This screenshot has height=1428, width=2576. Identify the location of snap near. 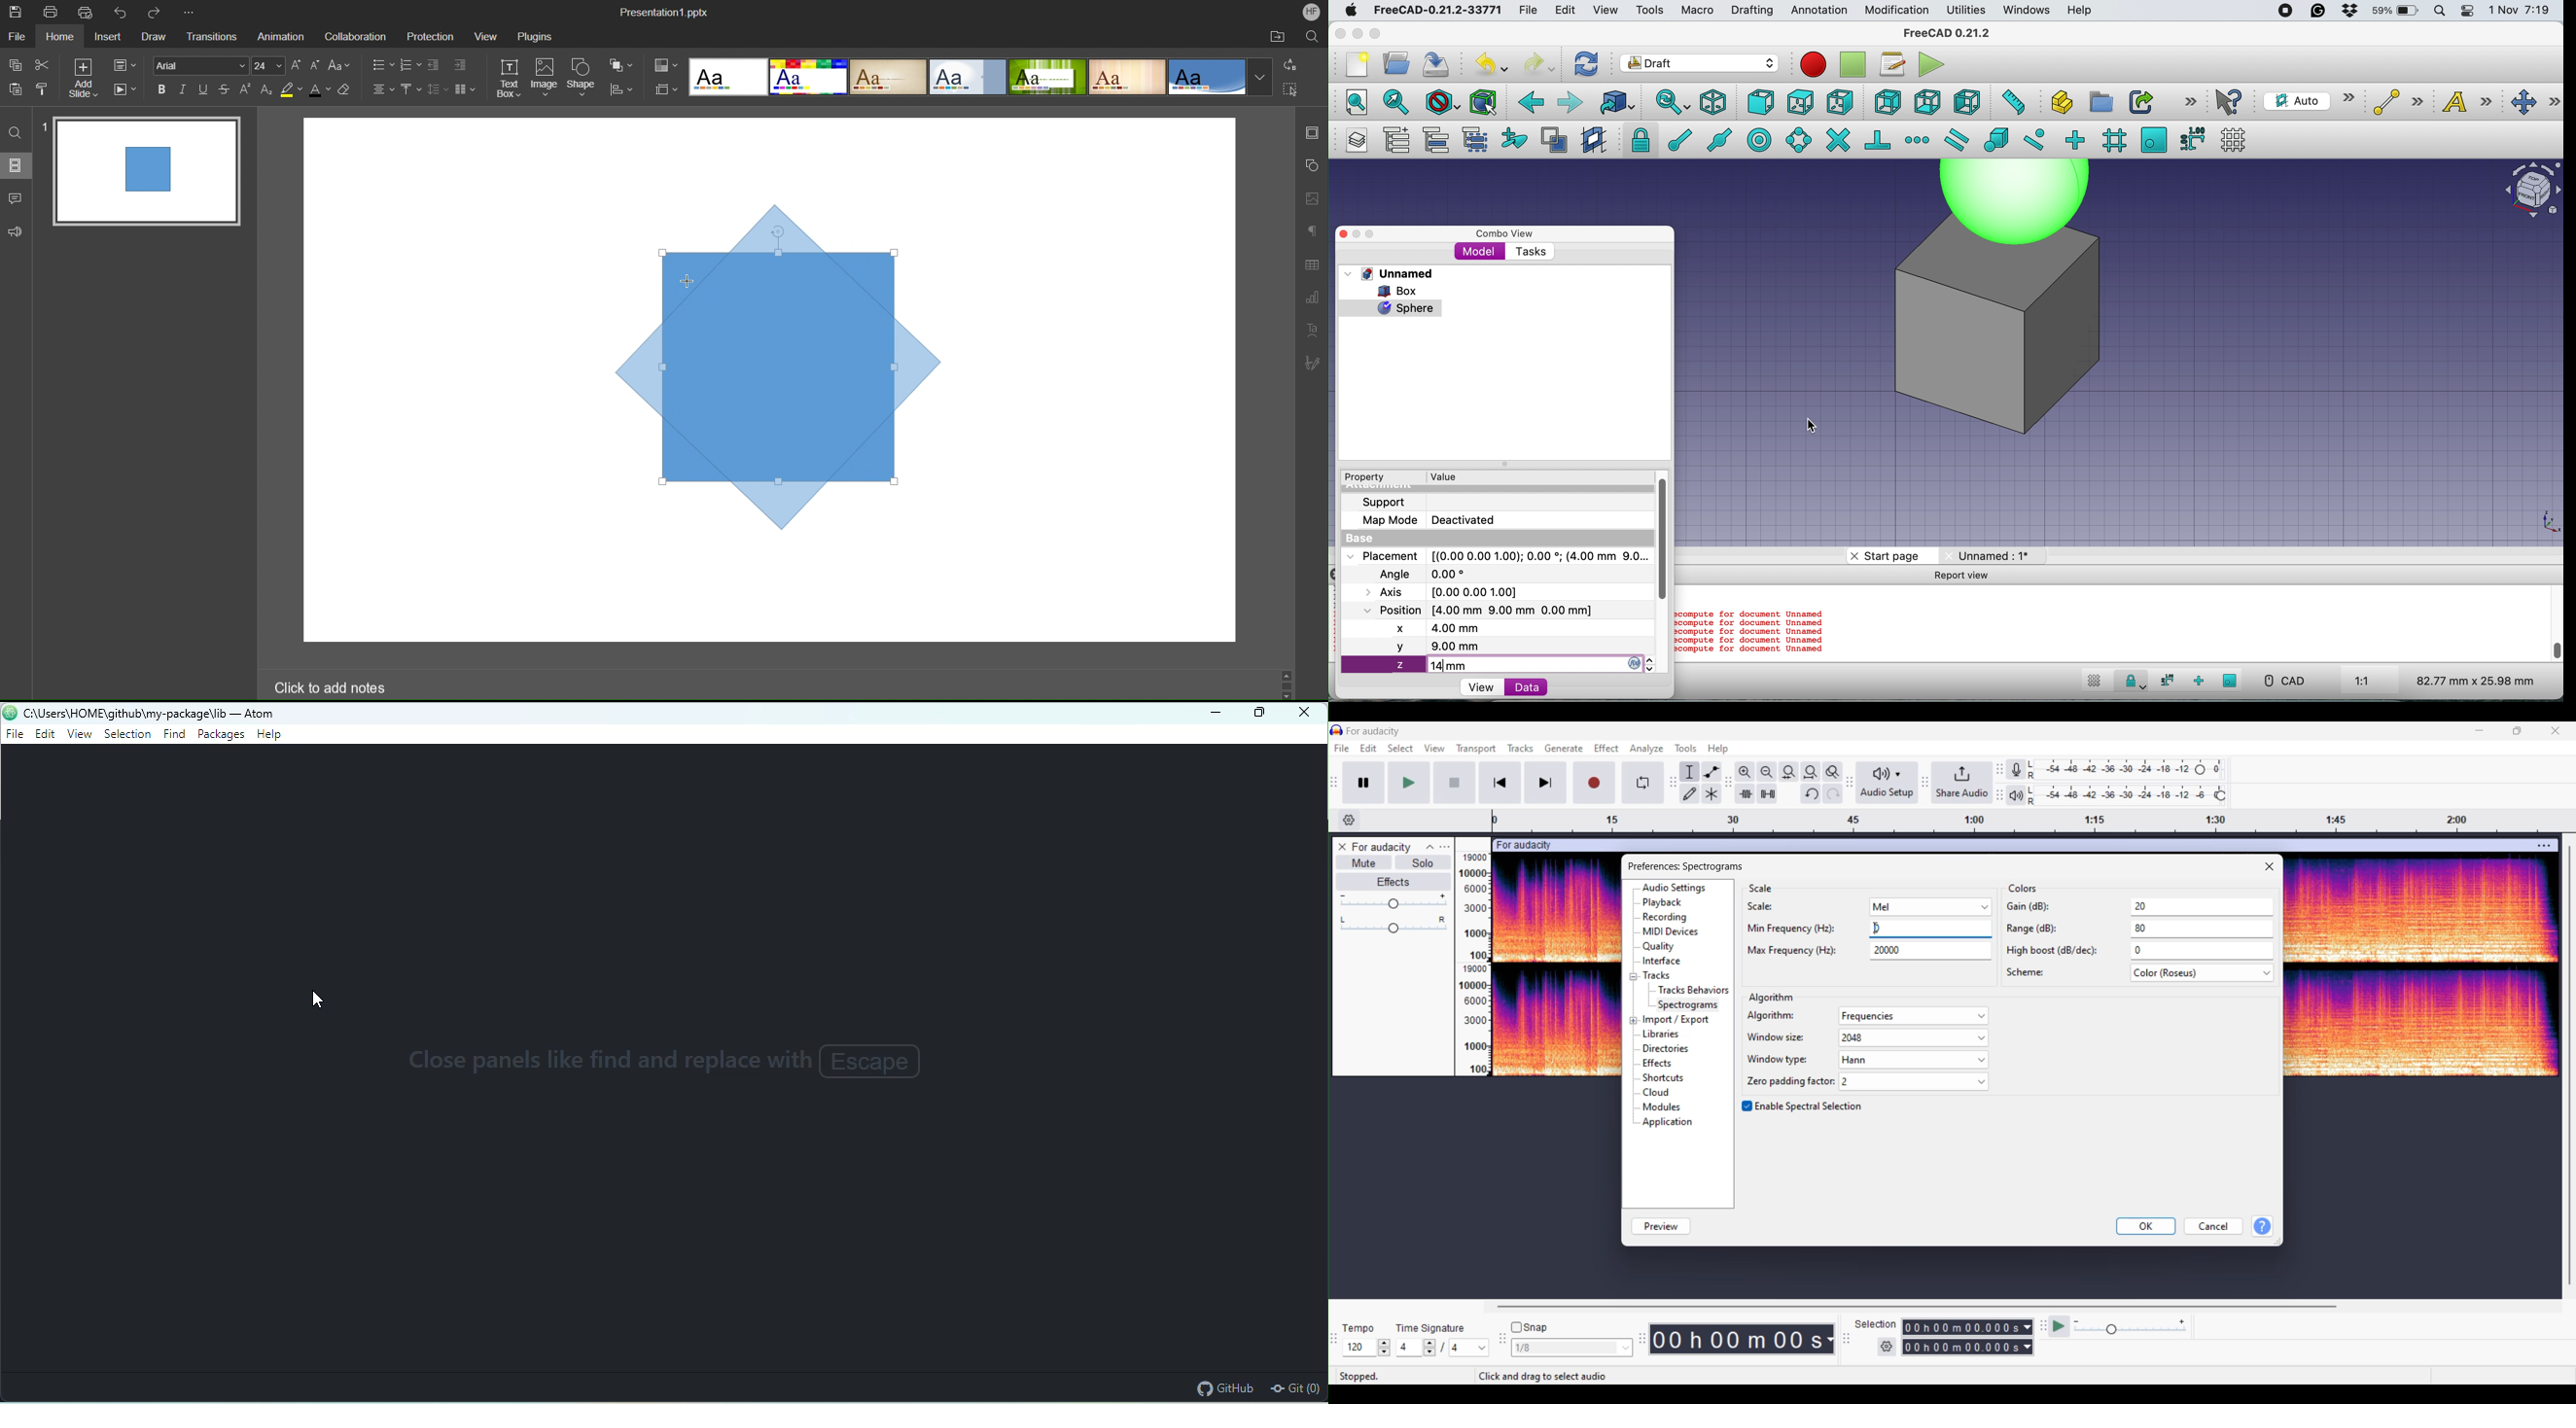
(2034, 139).